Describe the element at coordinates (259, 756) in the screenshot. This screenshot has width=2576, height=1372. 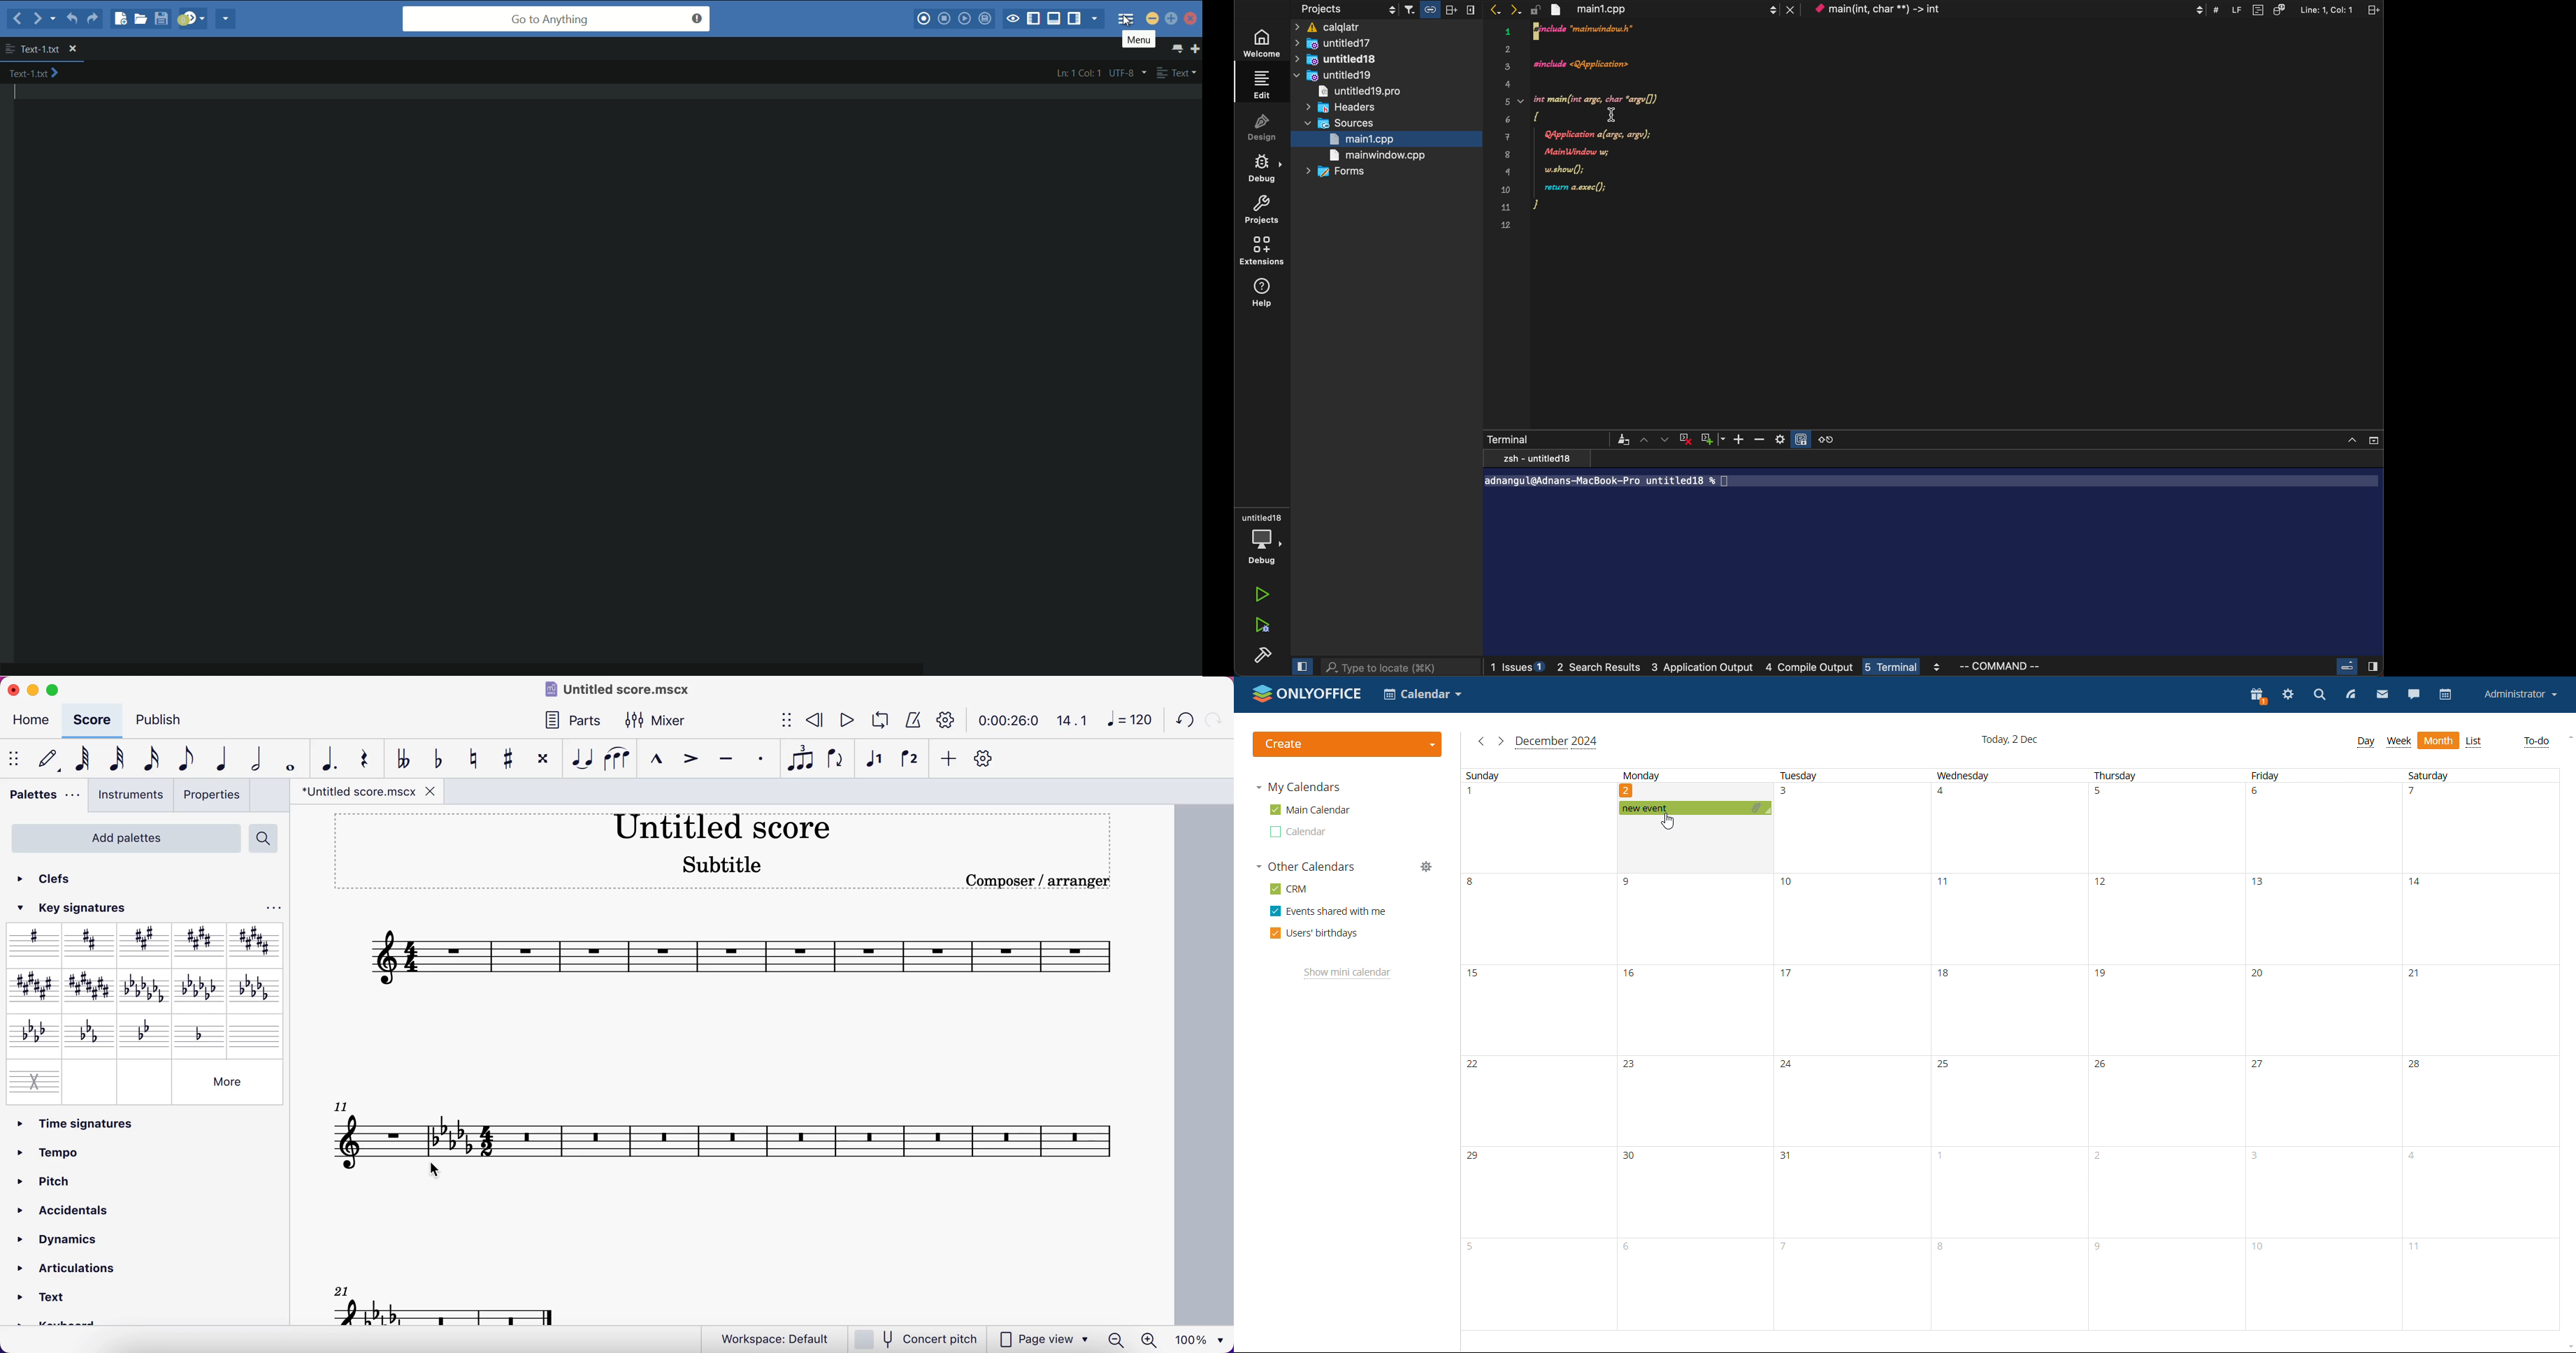
I see `half note` at that location.